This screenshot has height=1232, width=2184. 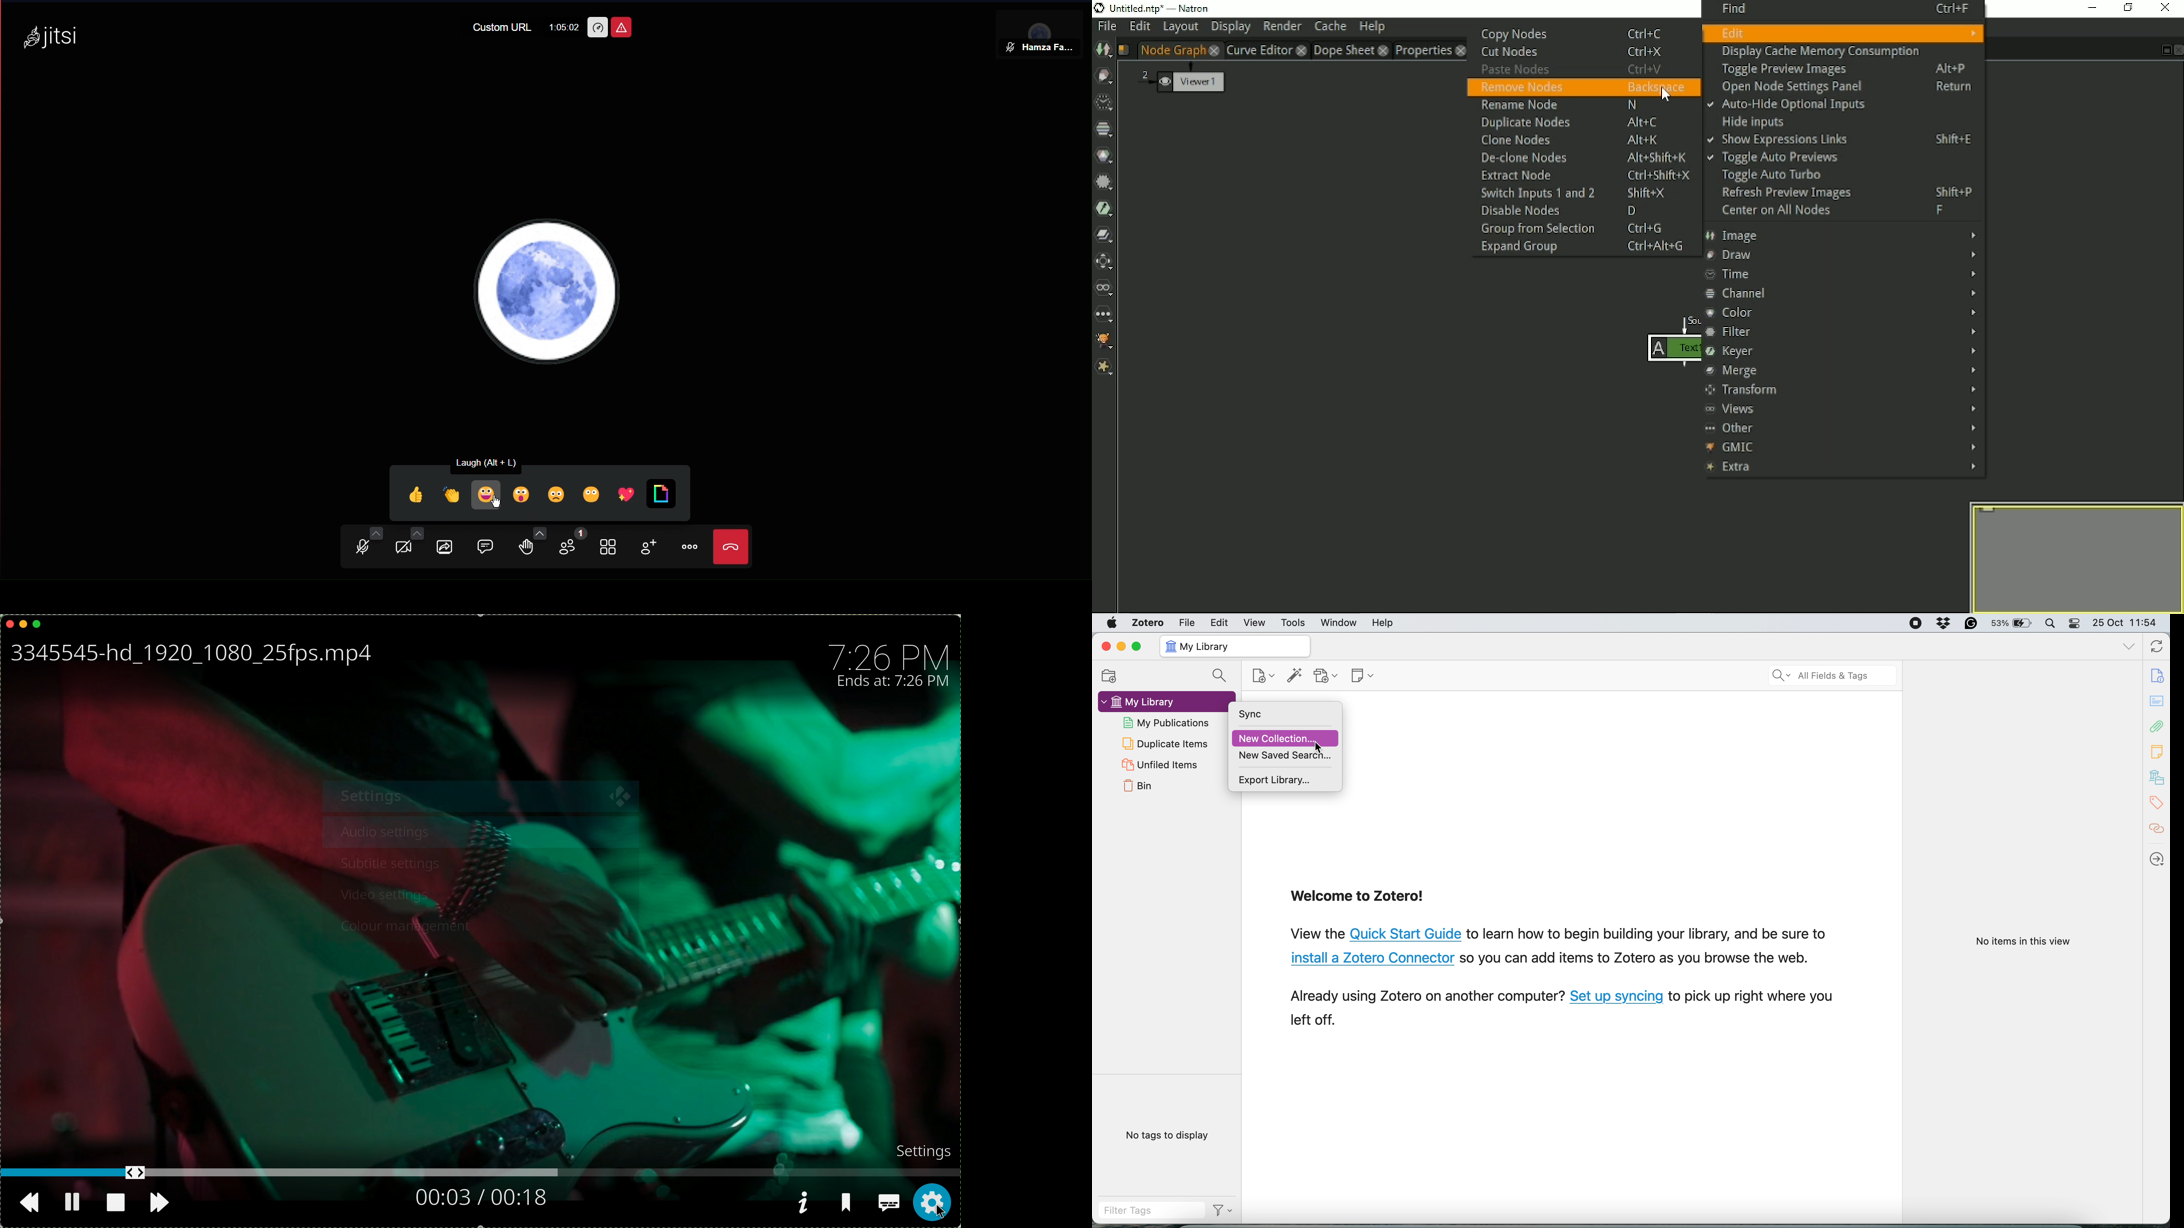 I want to click on locate, so click(x=2158, y=856).